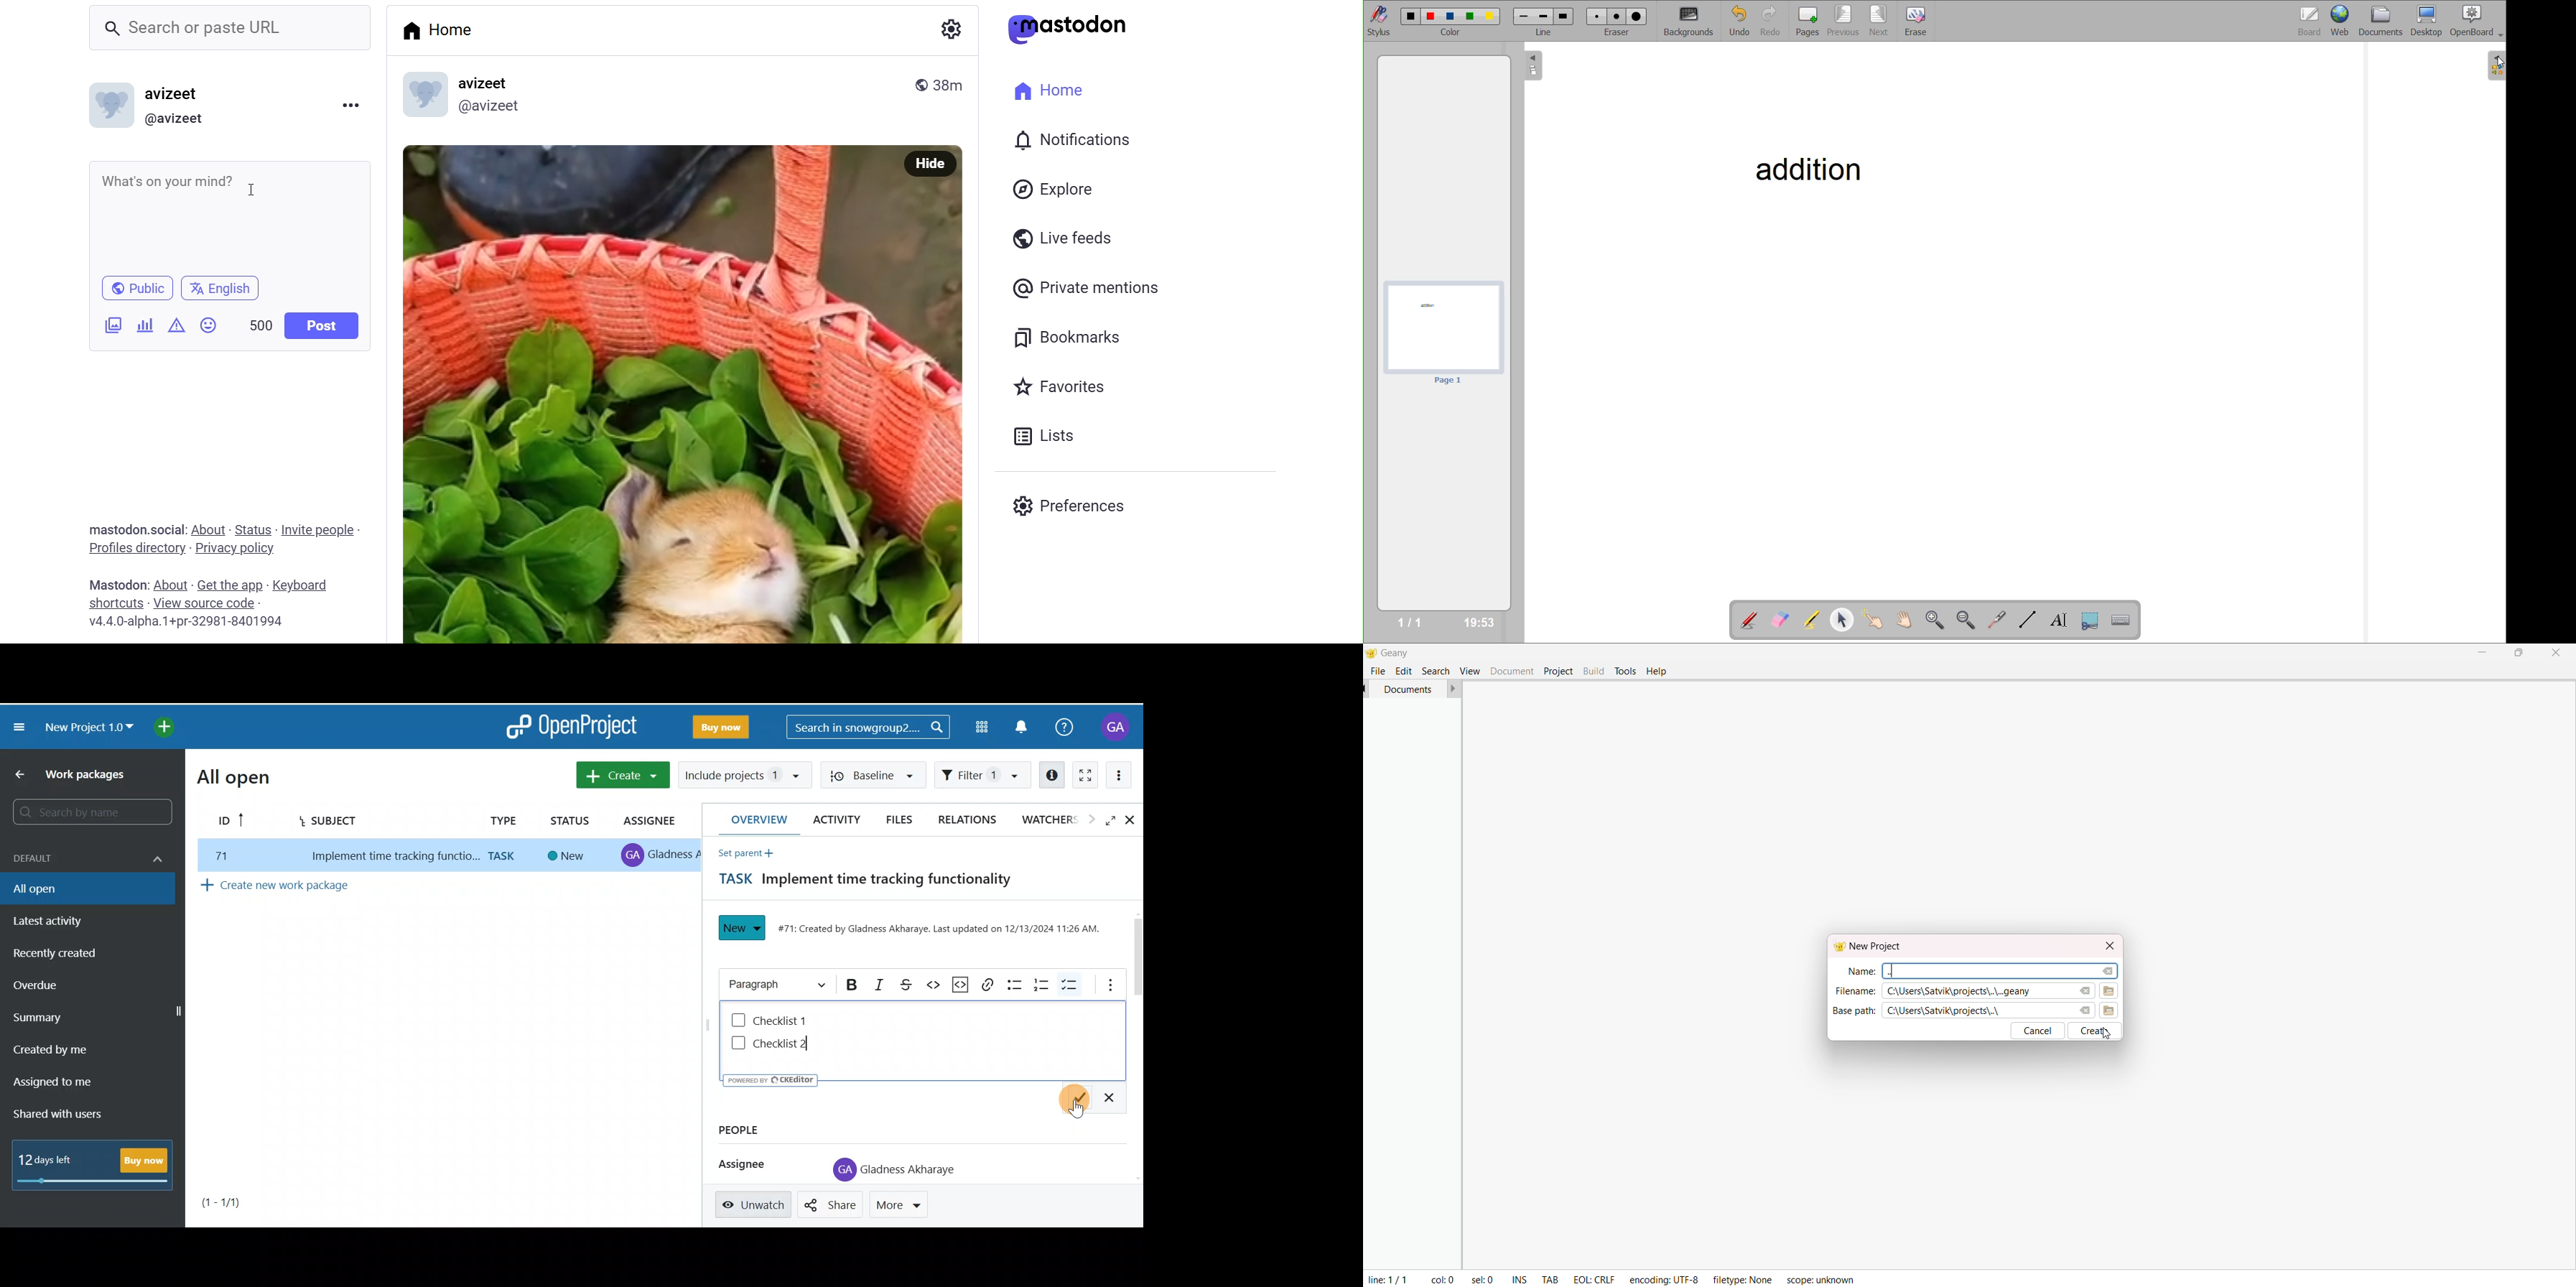 The height and width of the screenshot is (1288, 2576). What do you see at coordinates (350, 106) in the screenshot?
I see `menu` at bounding box center [350, 106].